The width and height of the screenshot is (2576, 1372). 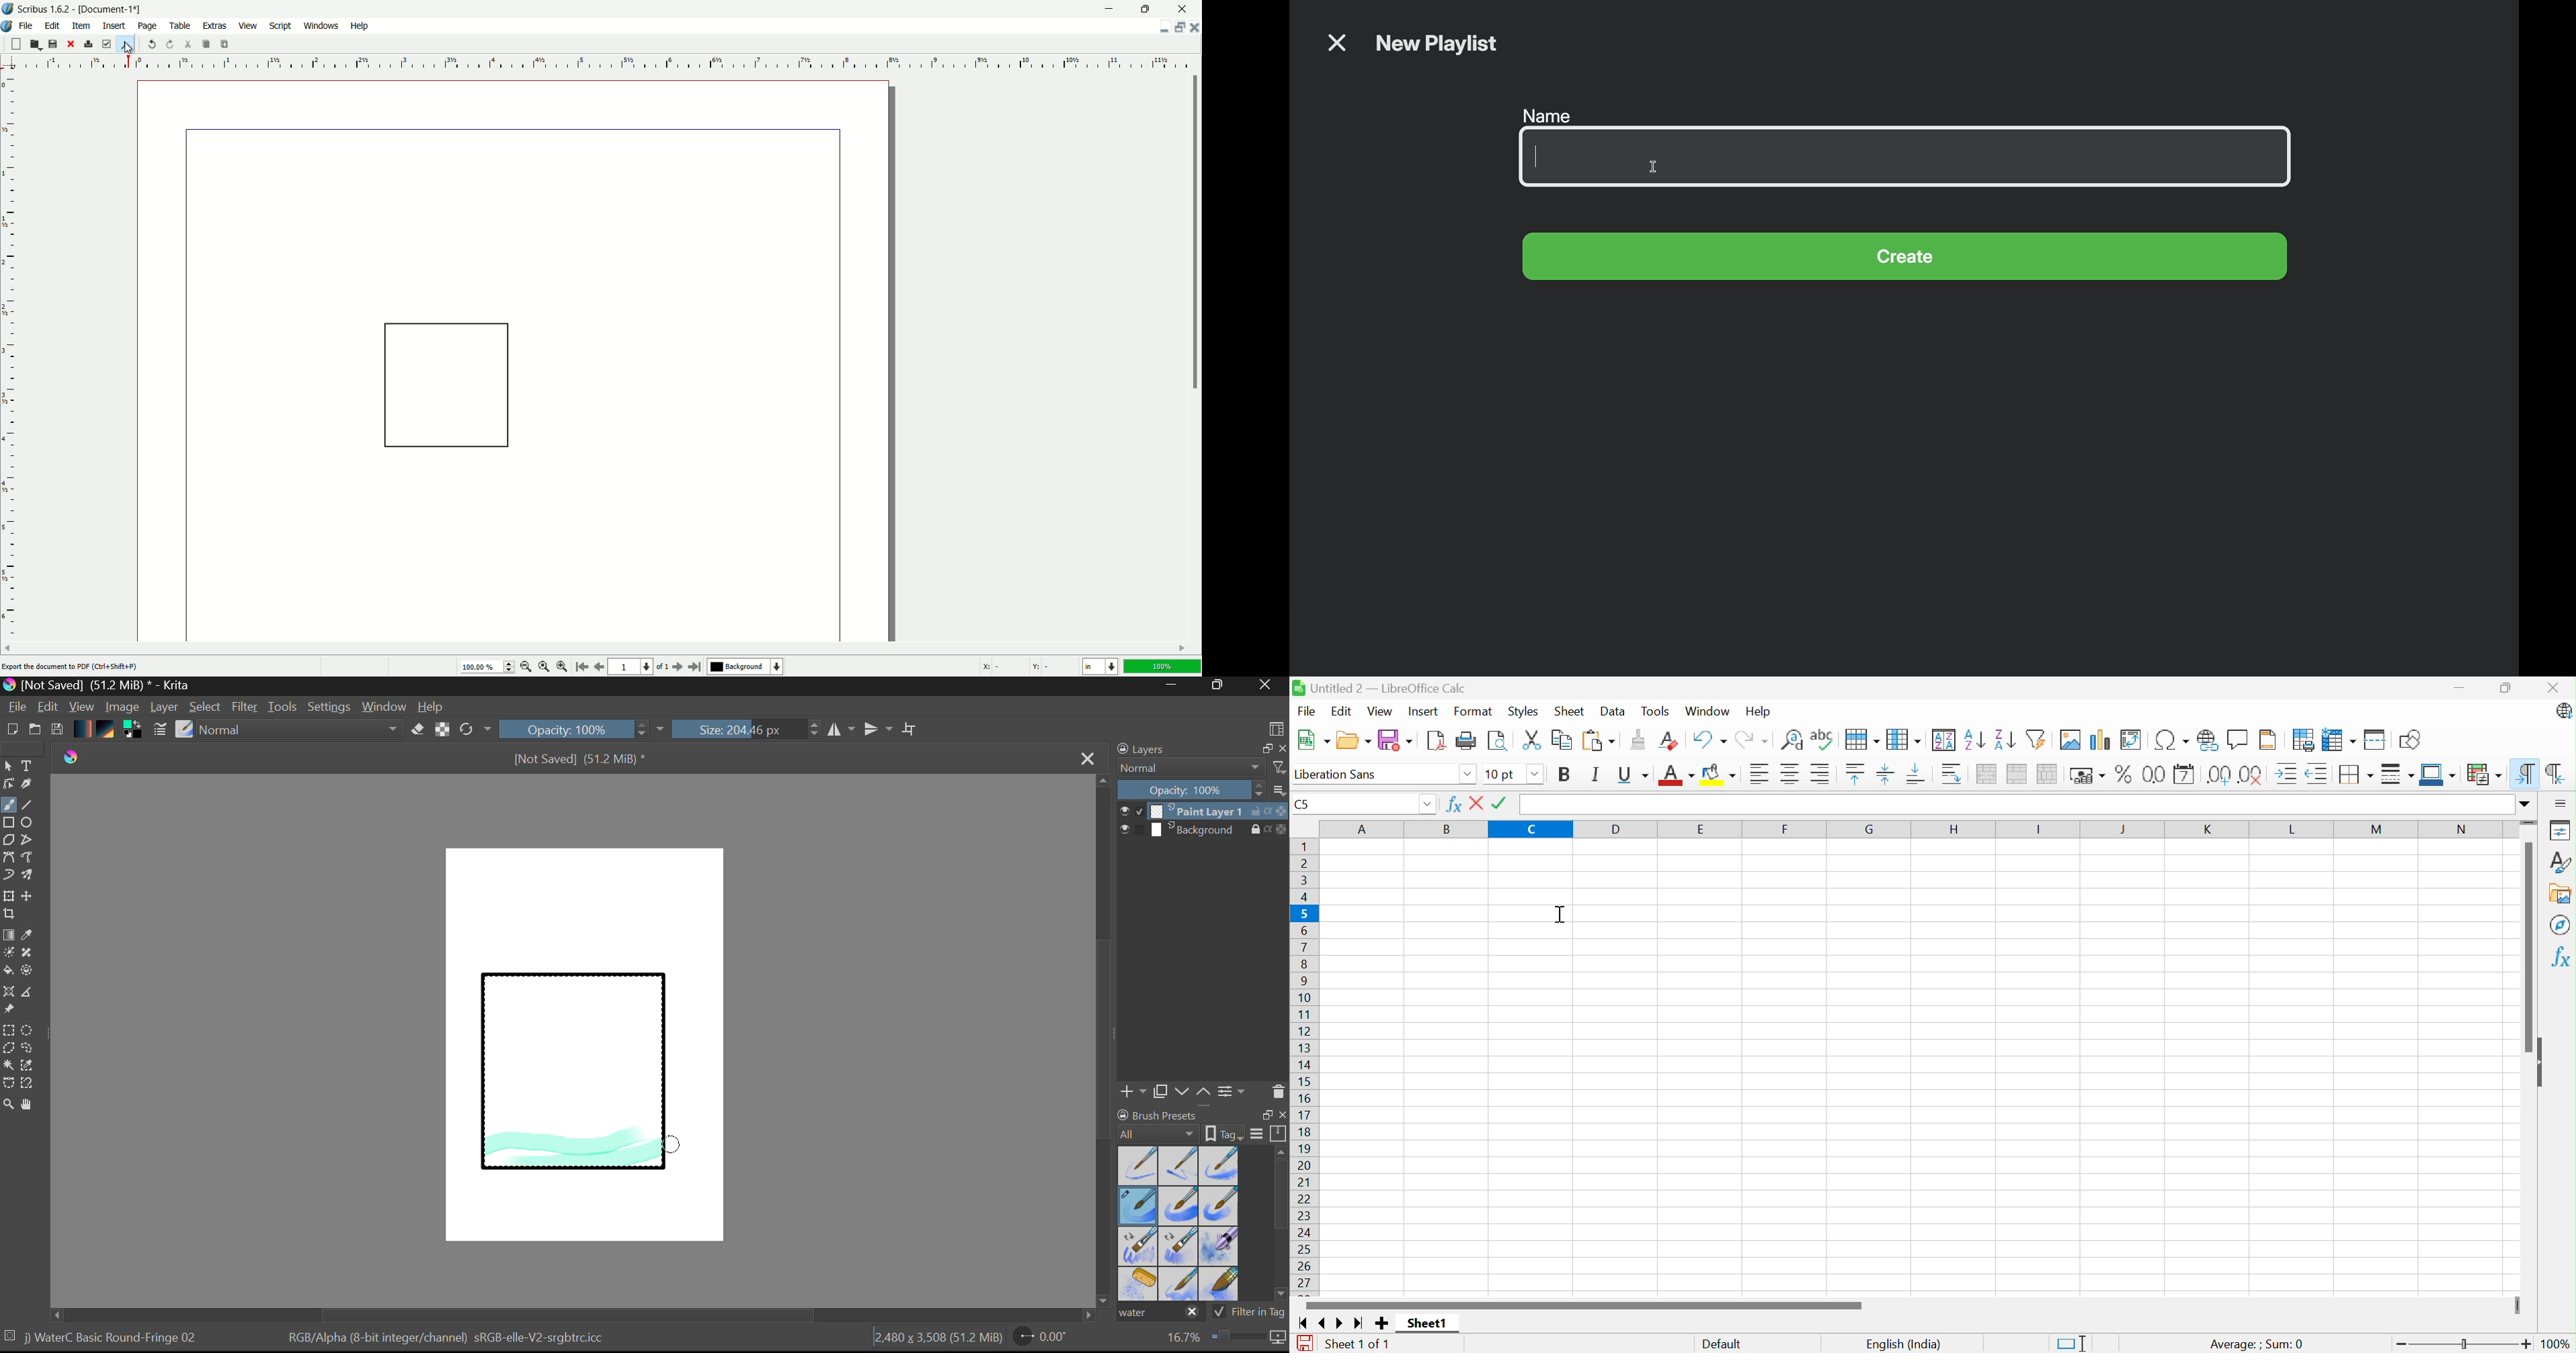 What do you see at coordinates (56, 730) in the screenshot?
I see `Save` at bounding box center [56, 730].